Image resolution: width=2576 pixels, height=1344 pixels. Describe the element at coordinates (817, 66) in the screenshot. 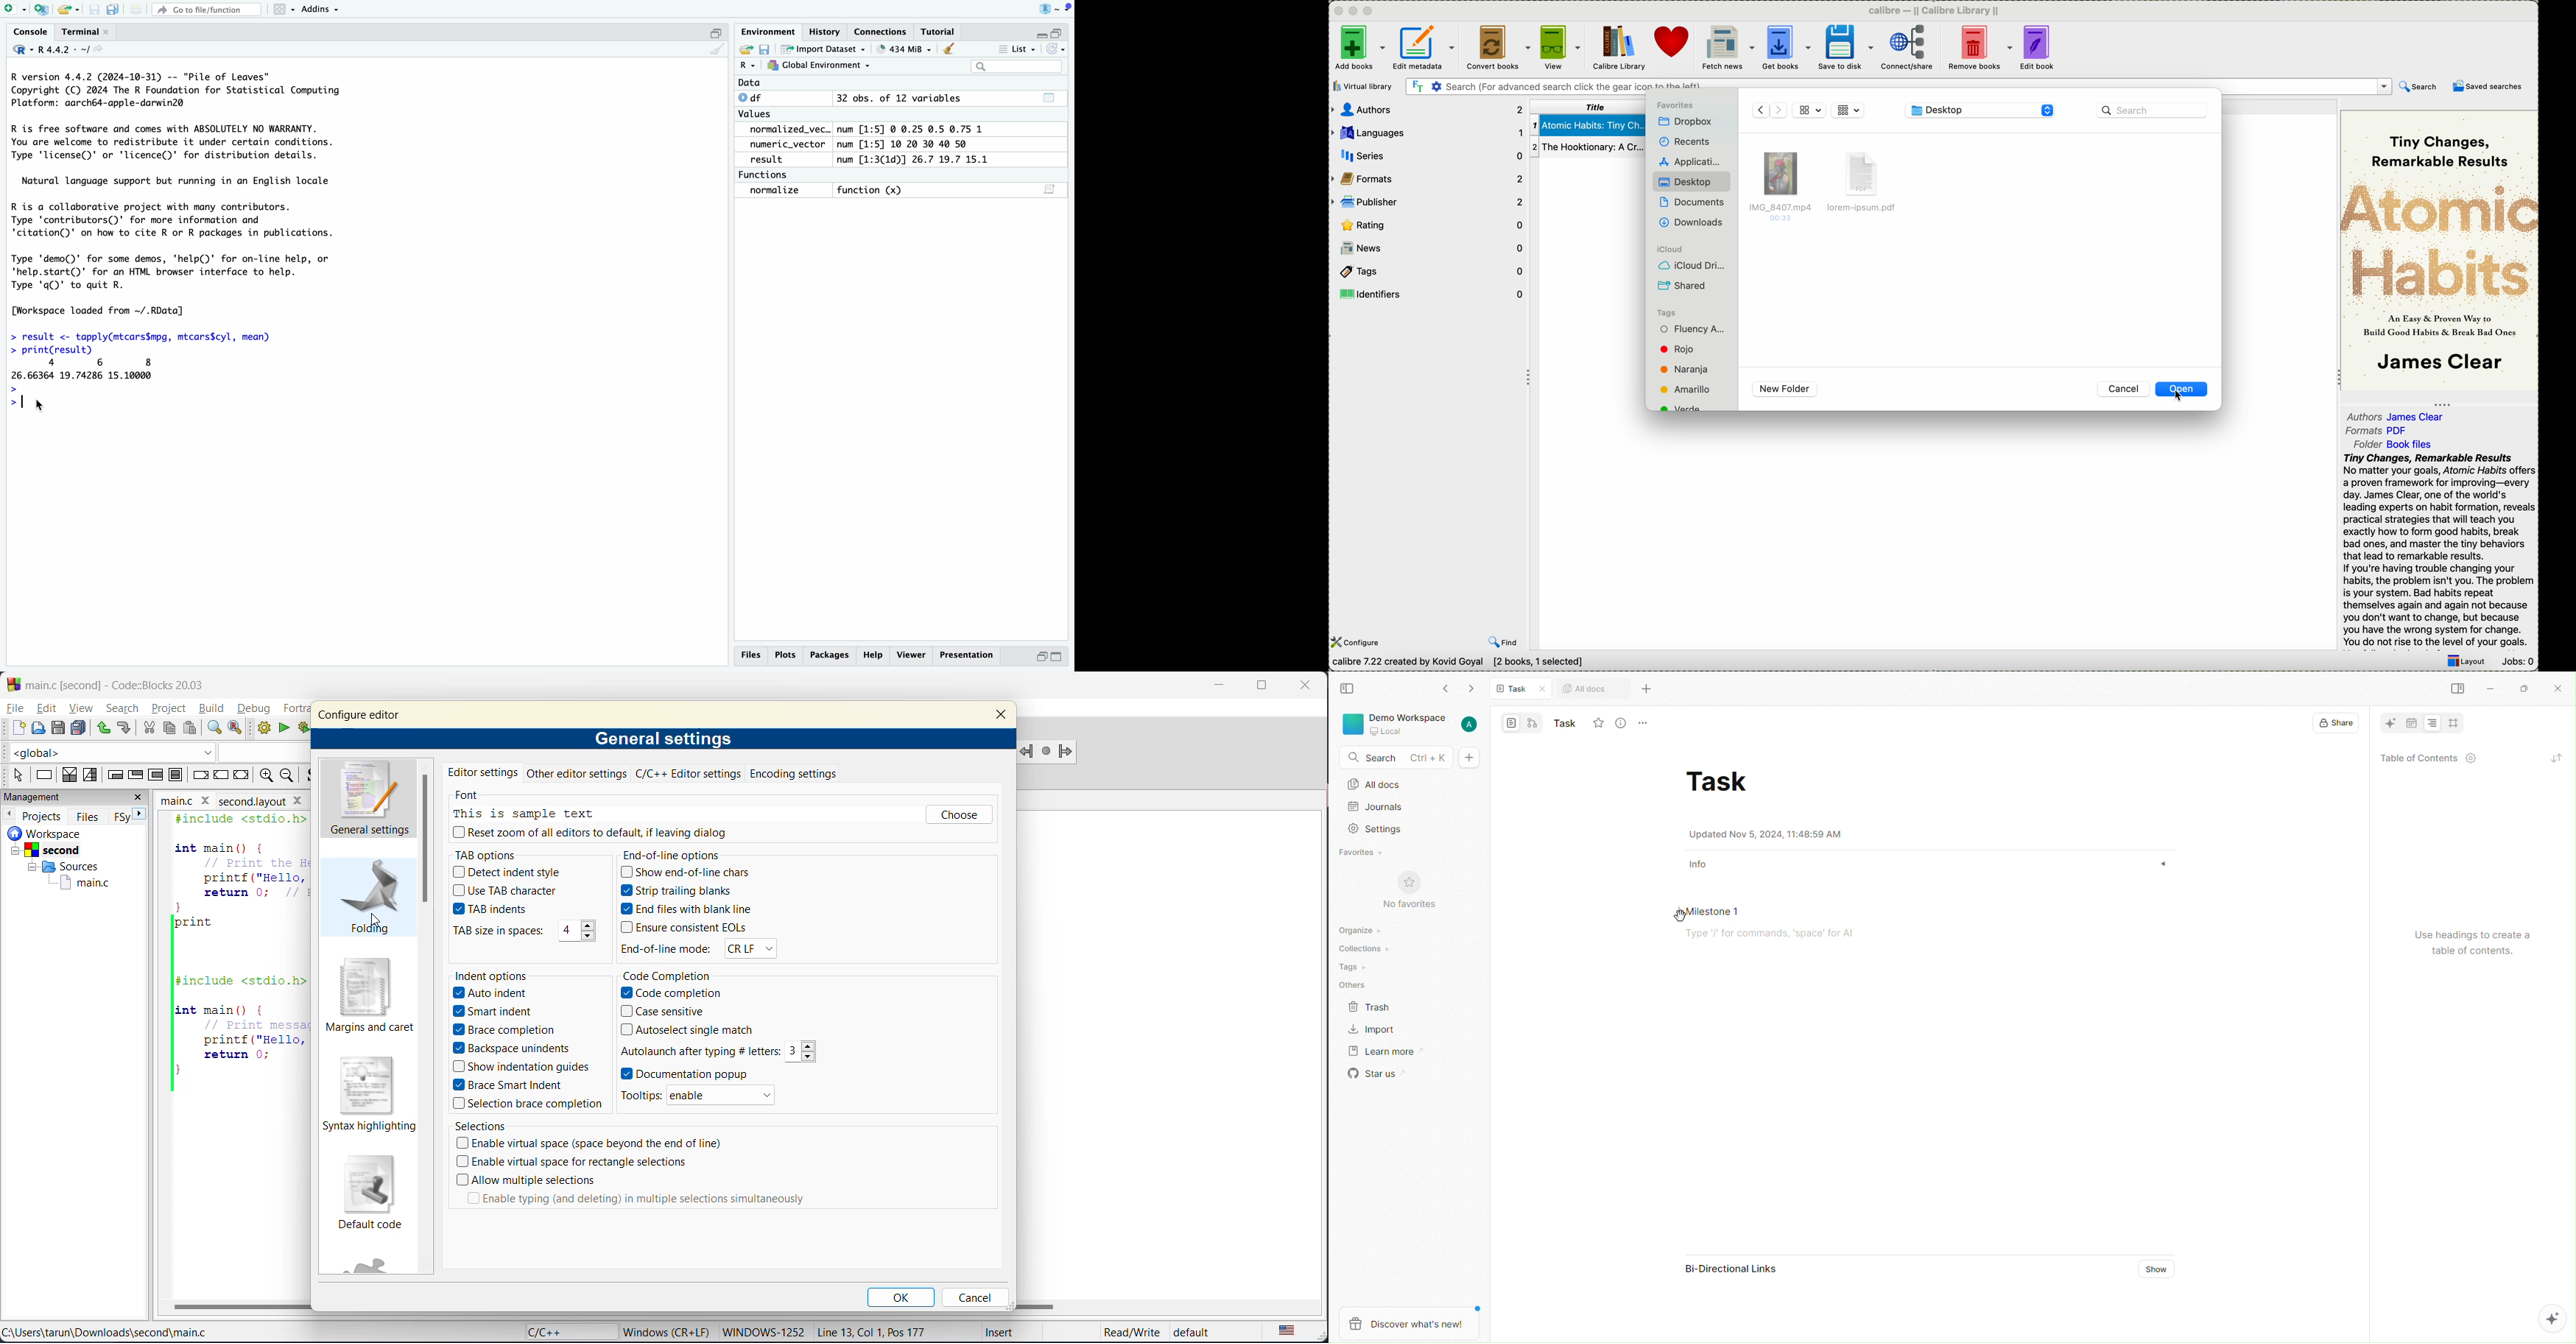

I see `Global Environment` at that location.